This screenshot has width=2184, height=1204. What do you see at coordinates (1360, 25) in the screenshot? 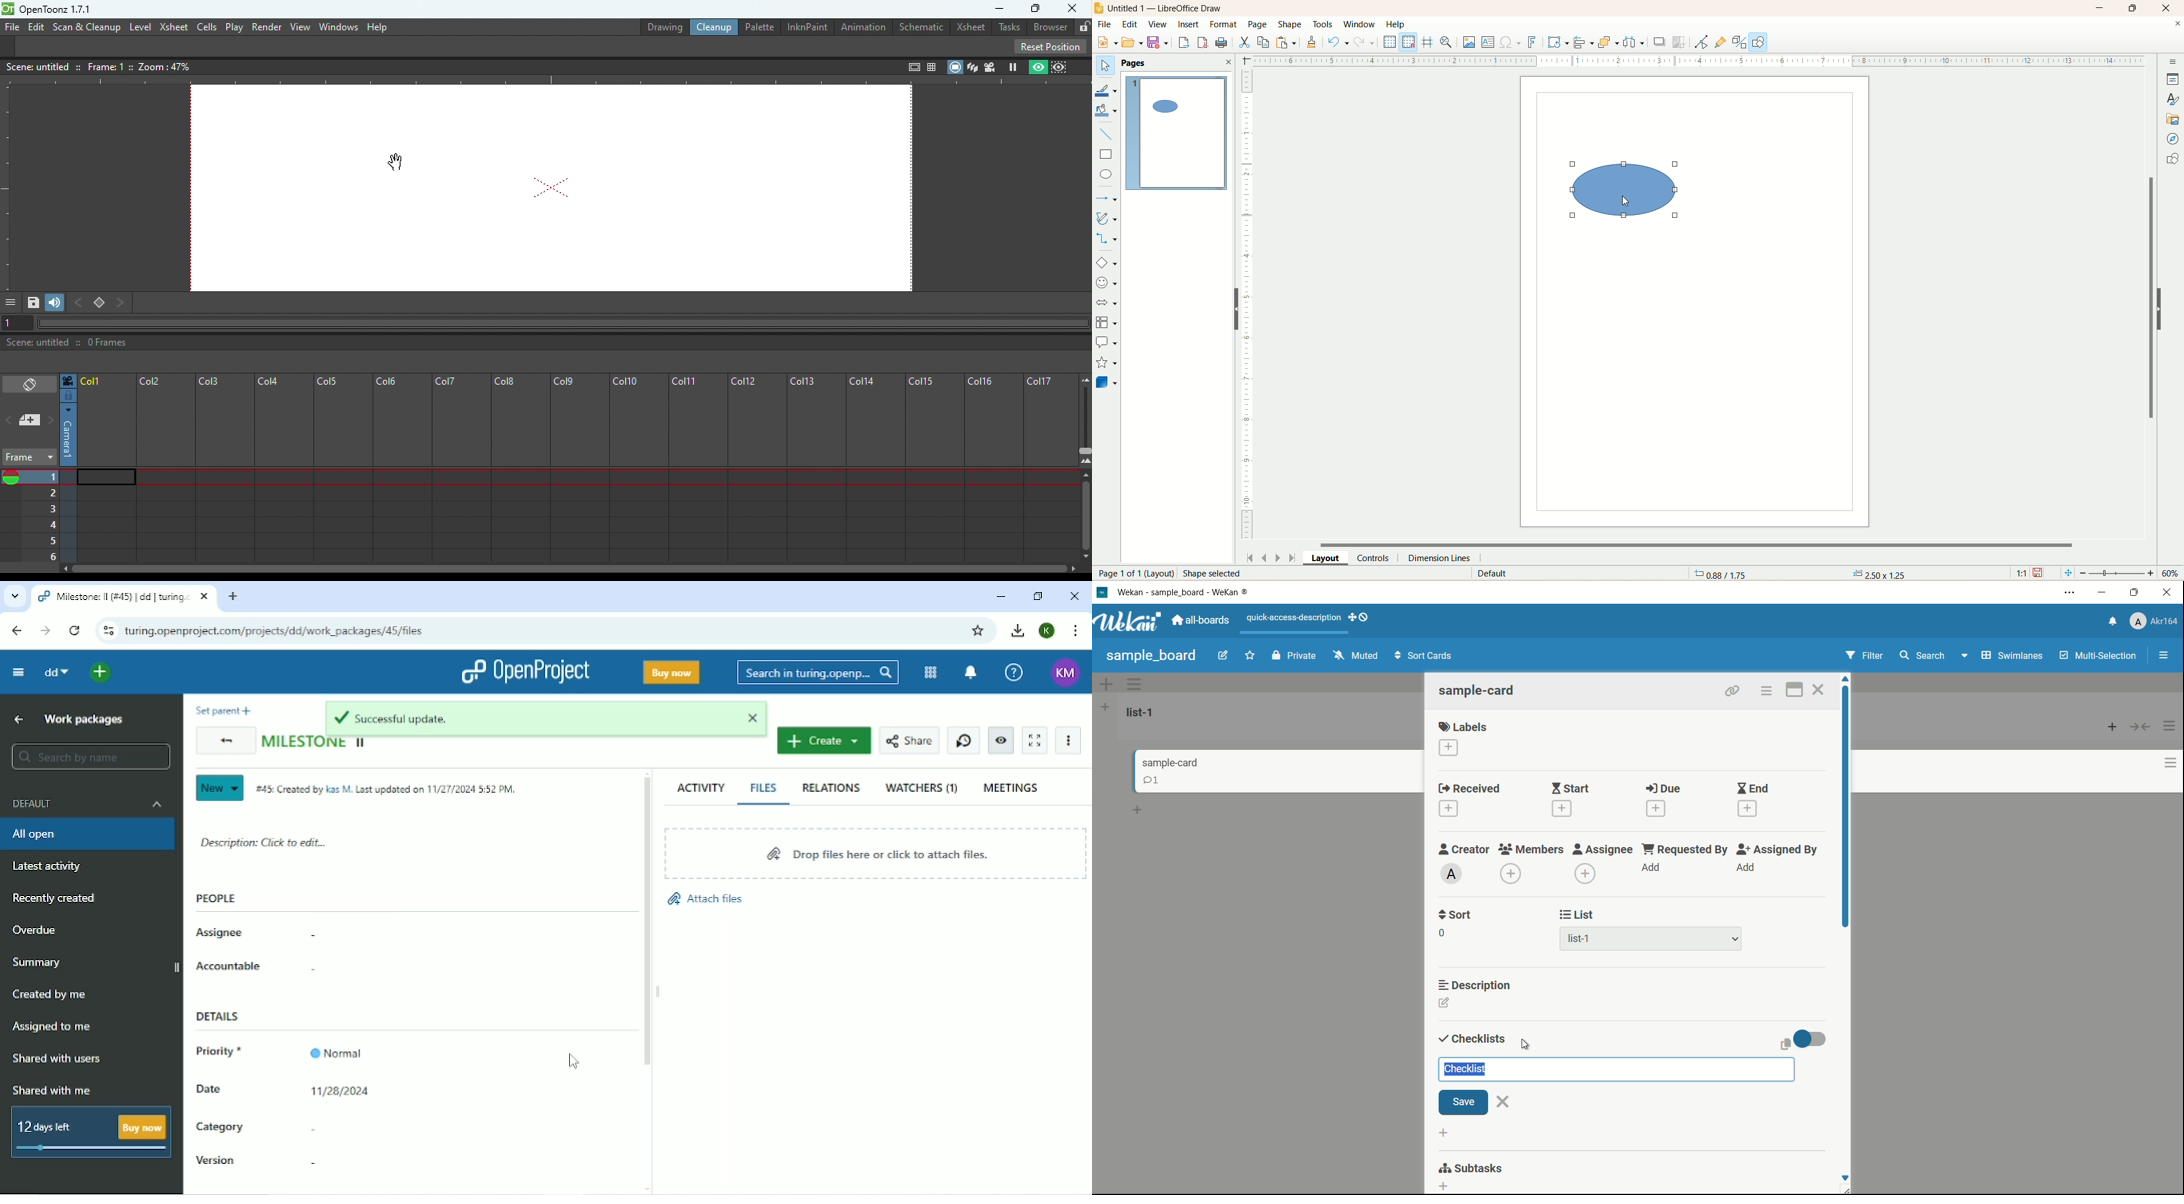
I see `window` at bounding box center [1360, 25].